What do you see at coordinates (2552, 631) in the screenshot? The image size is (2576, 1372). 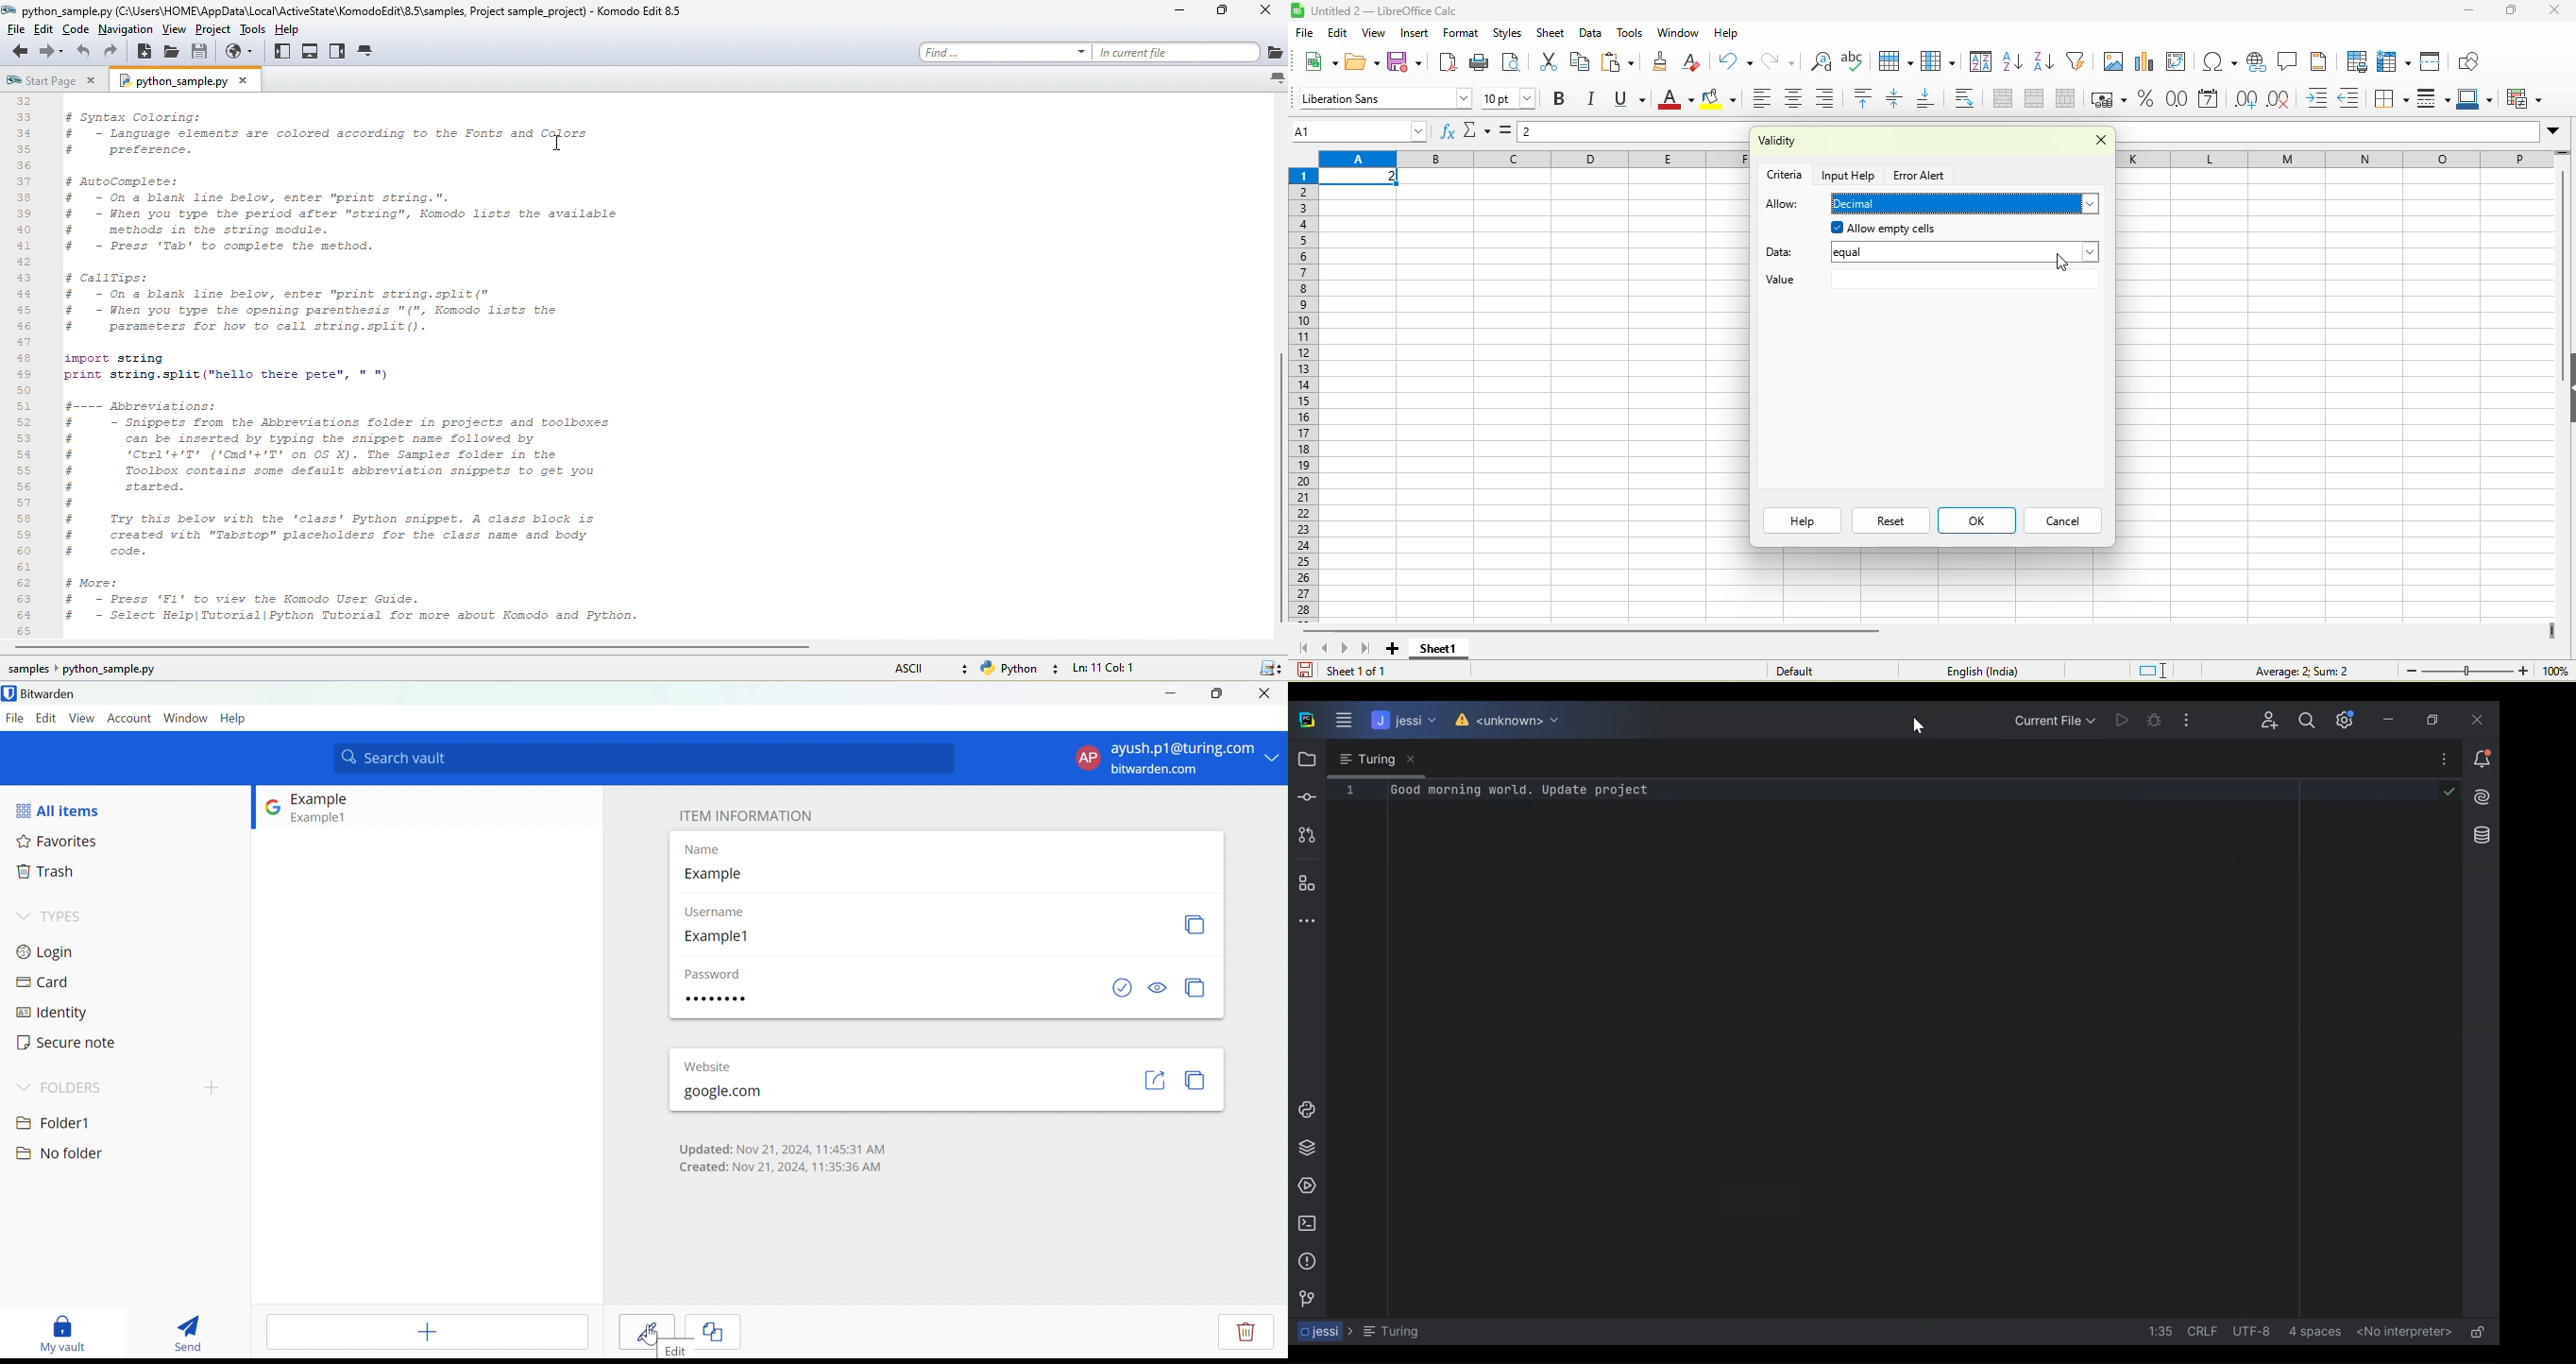 I see `drag to view more columns` at bounding box center [2552, 631].